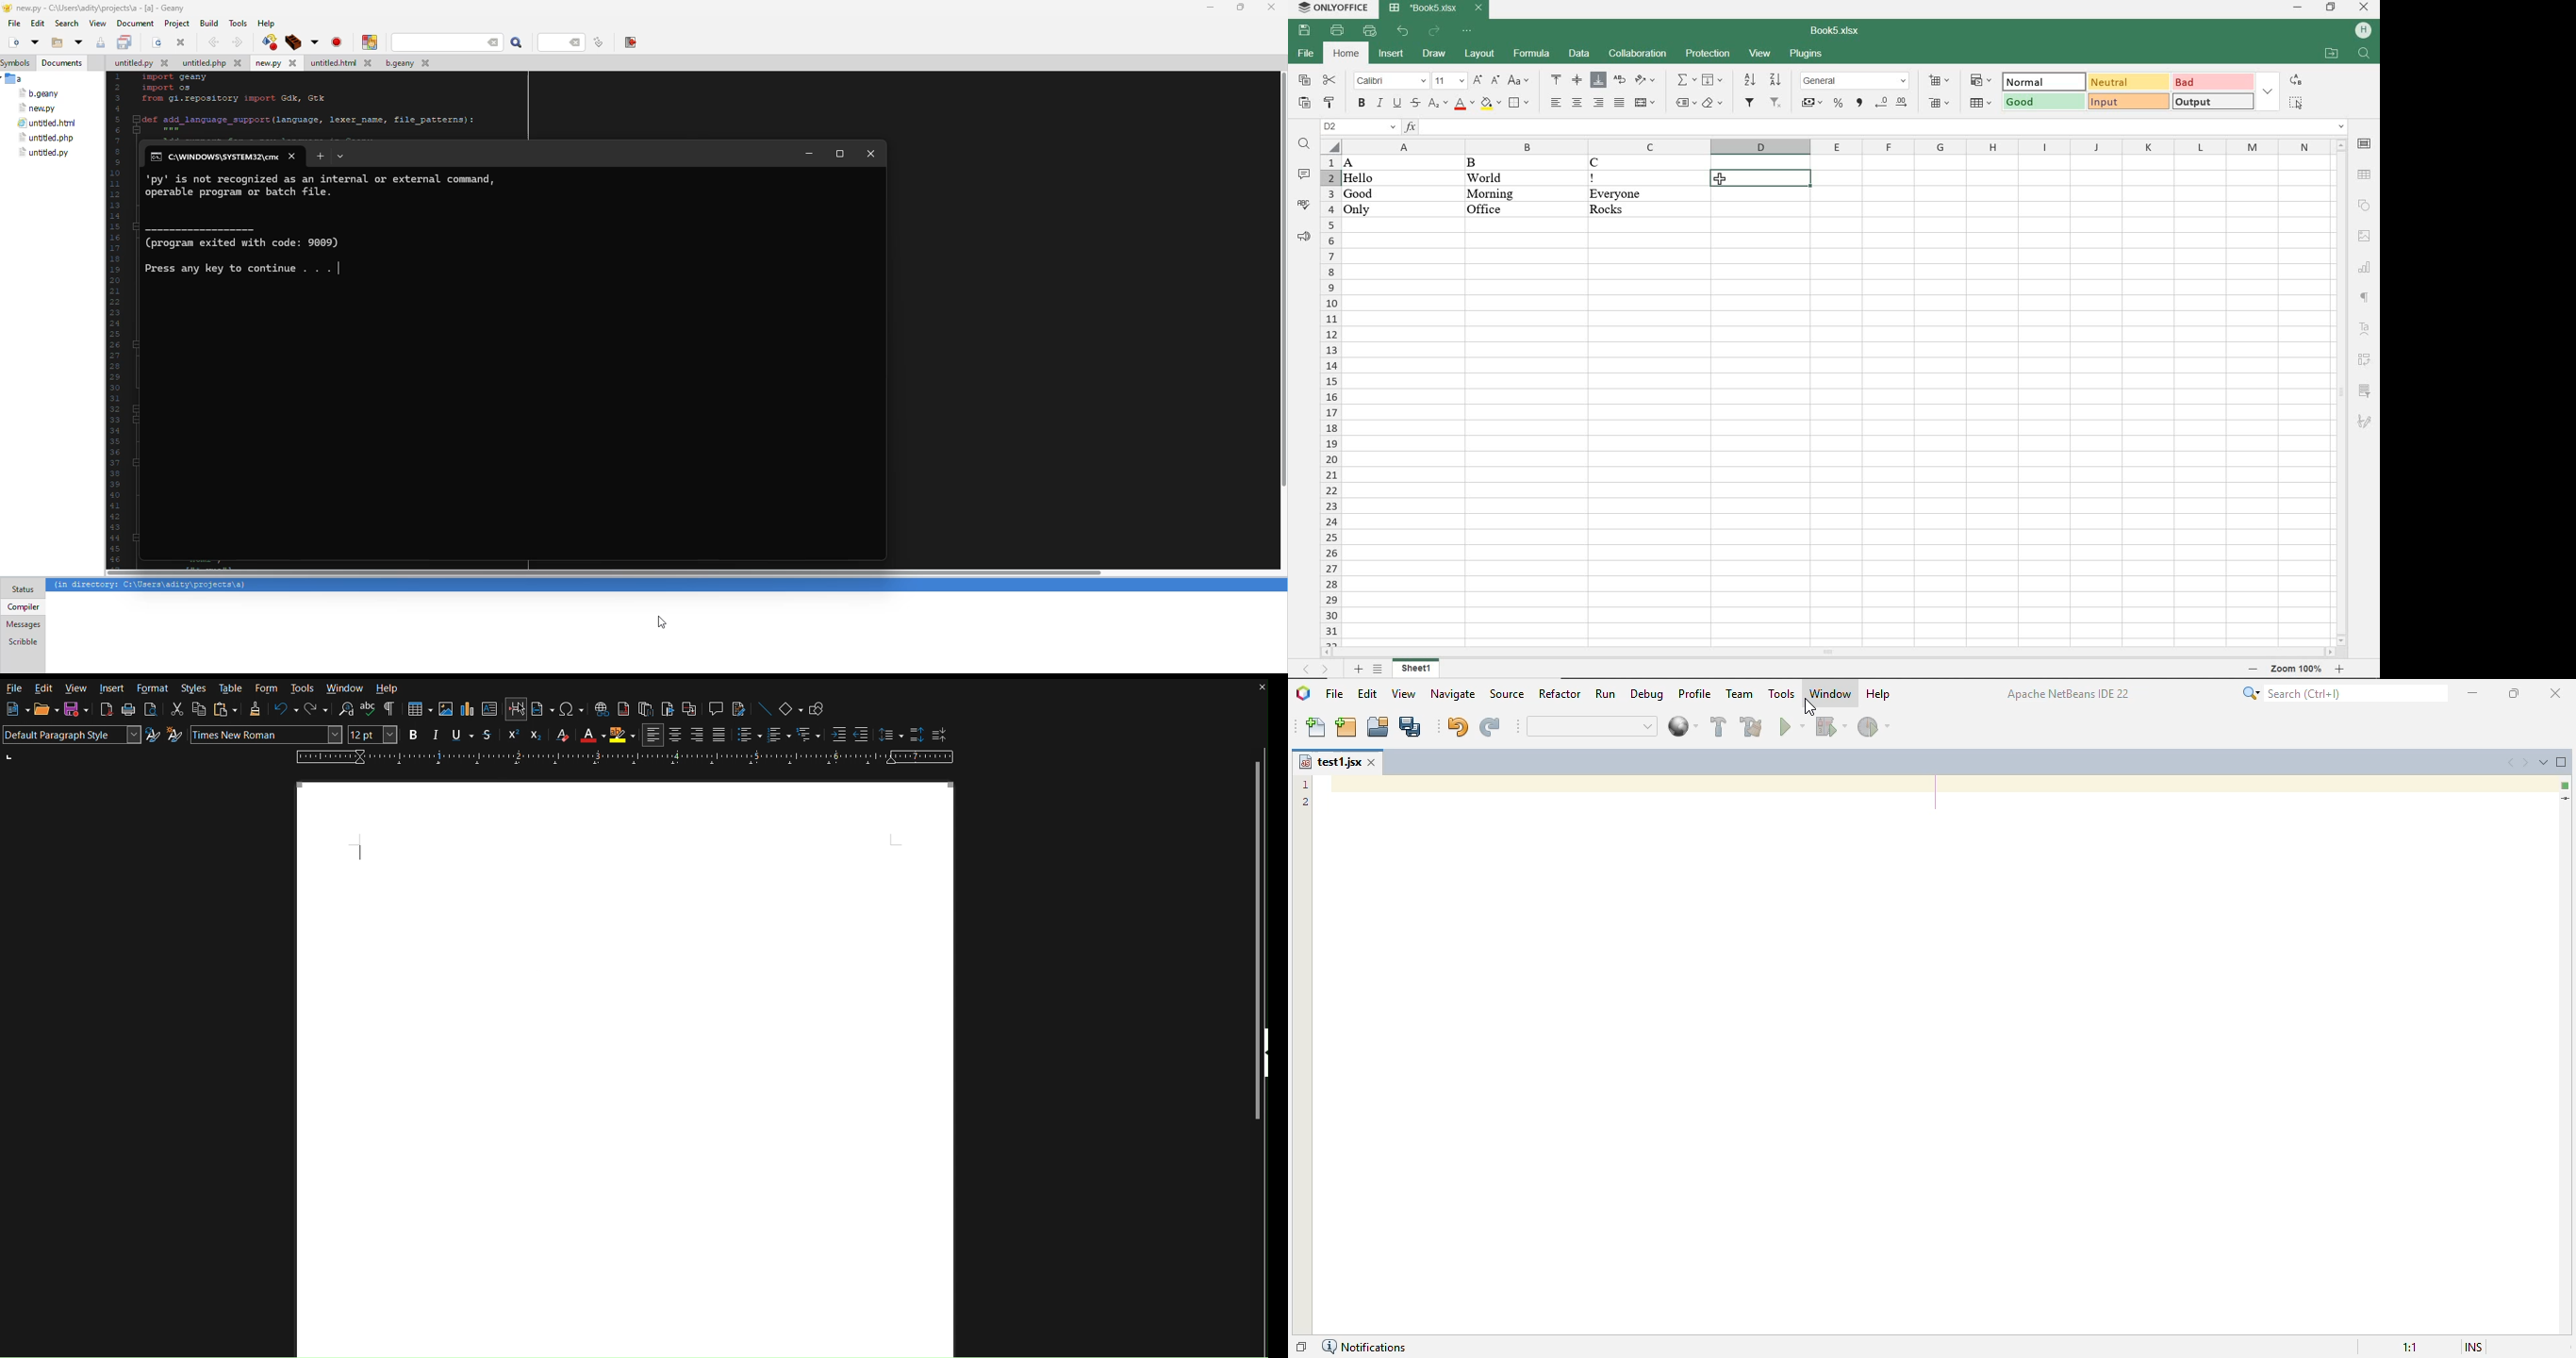  What do you see at coordinates (1750, 104) in the screenshot?
I see `filter` at bounding box center [1750, 104].